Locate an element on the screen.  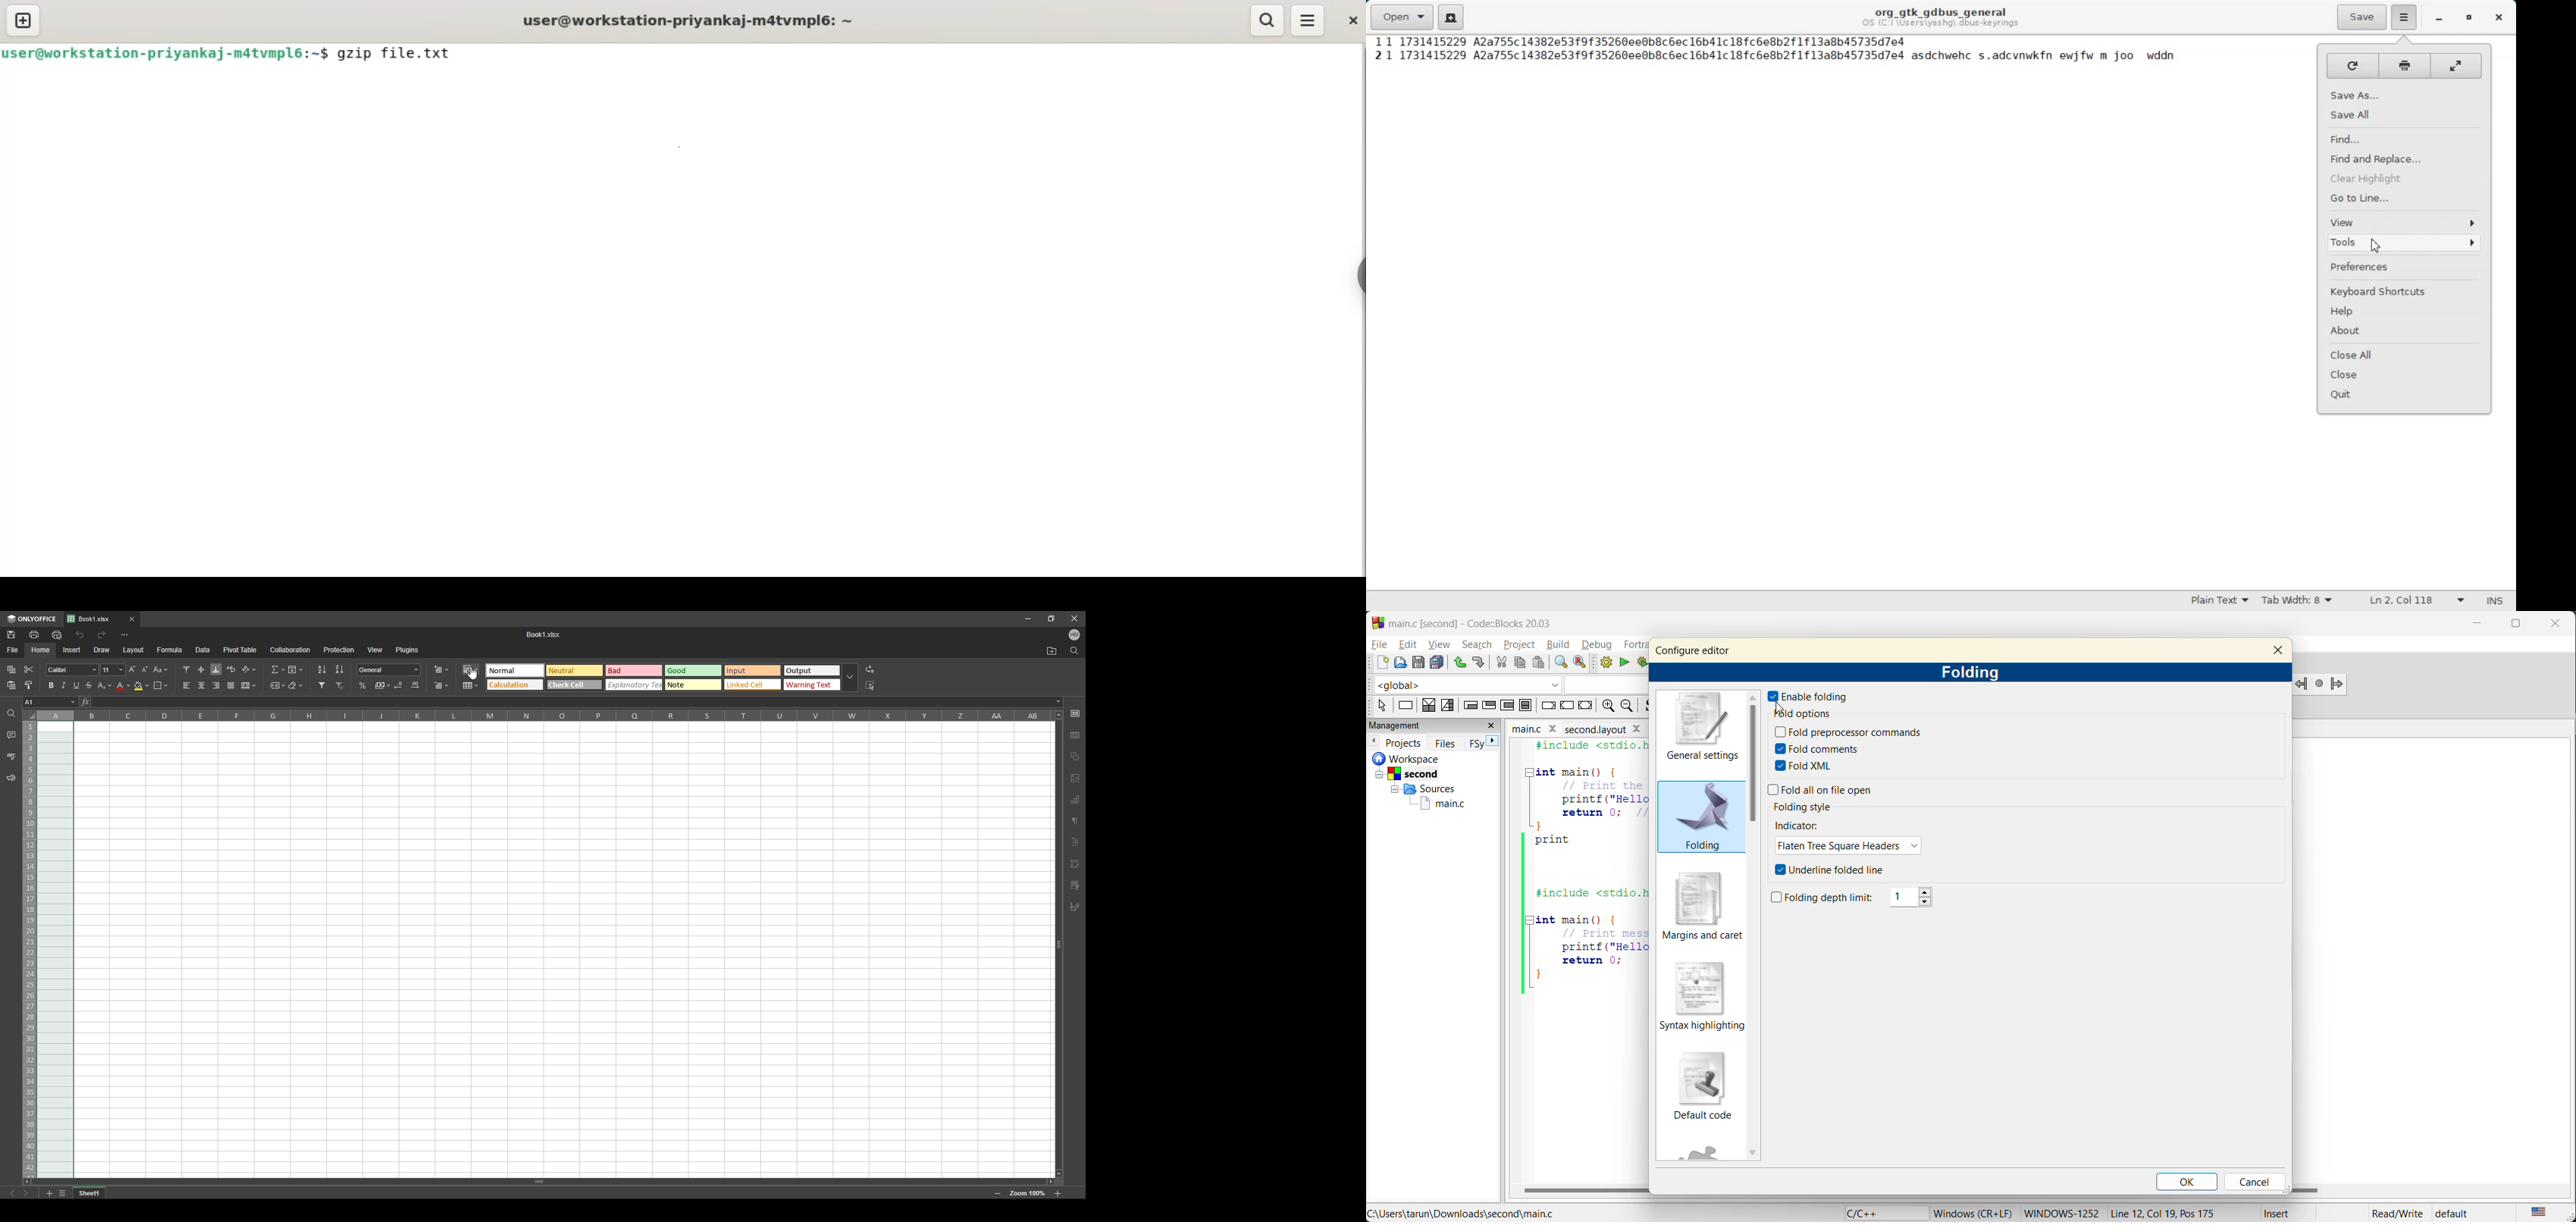
edit is located at coordinates (1407, 645).